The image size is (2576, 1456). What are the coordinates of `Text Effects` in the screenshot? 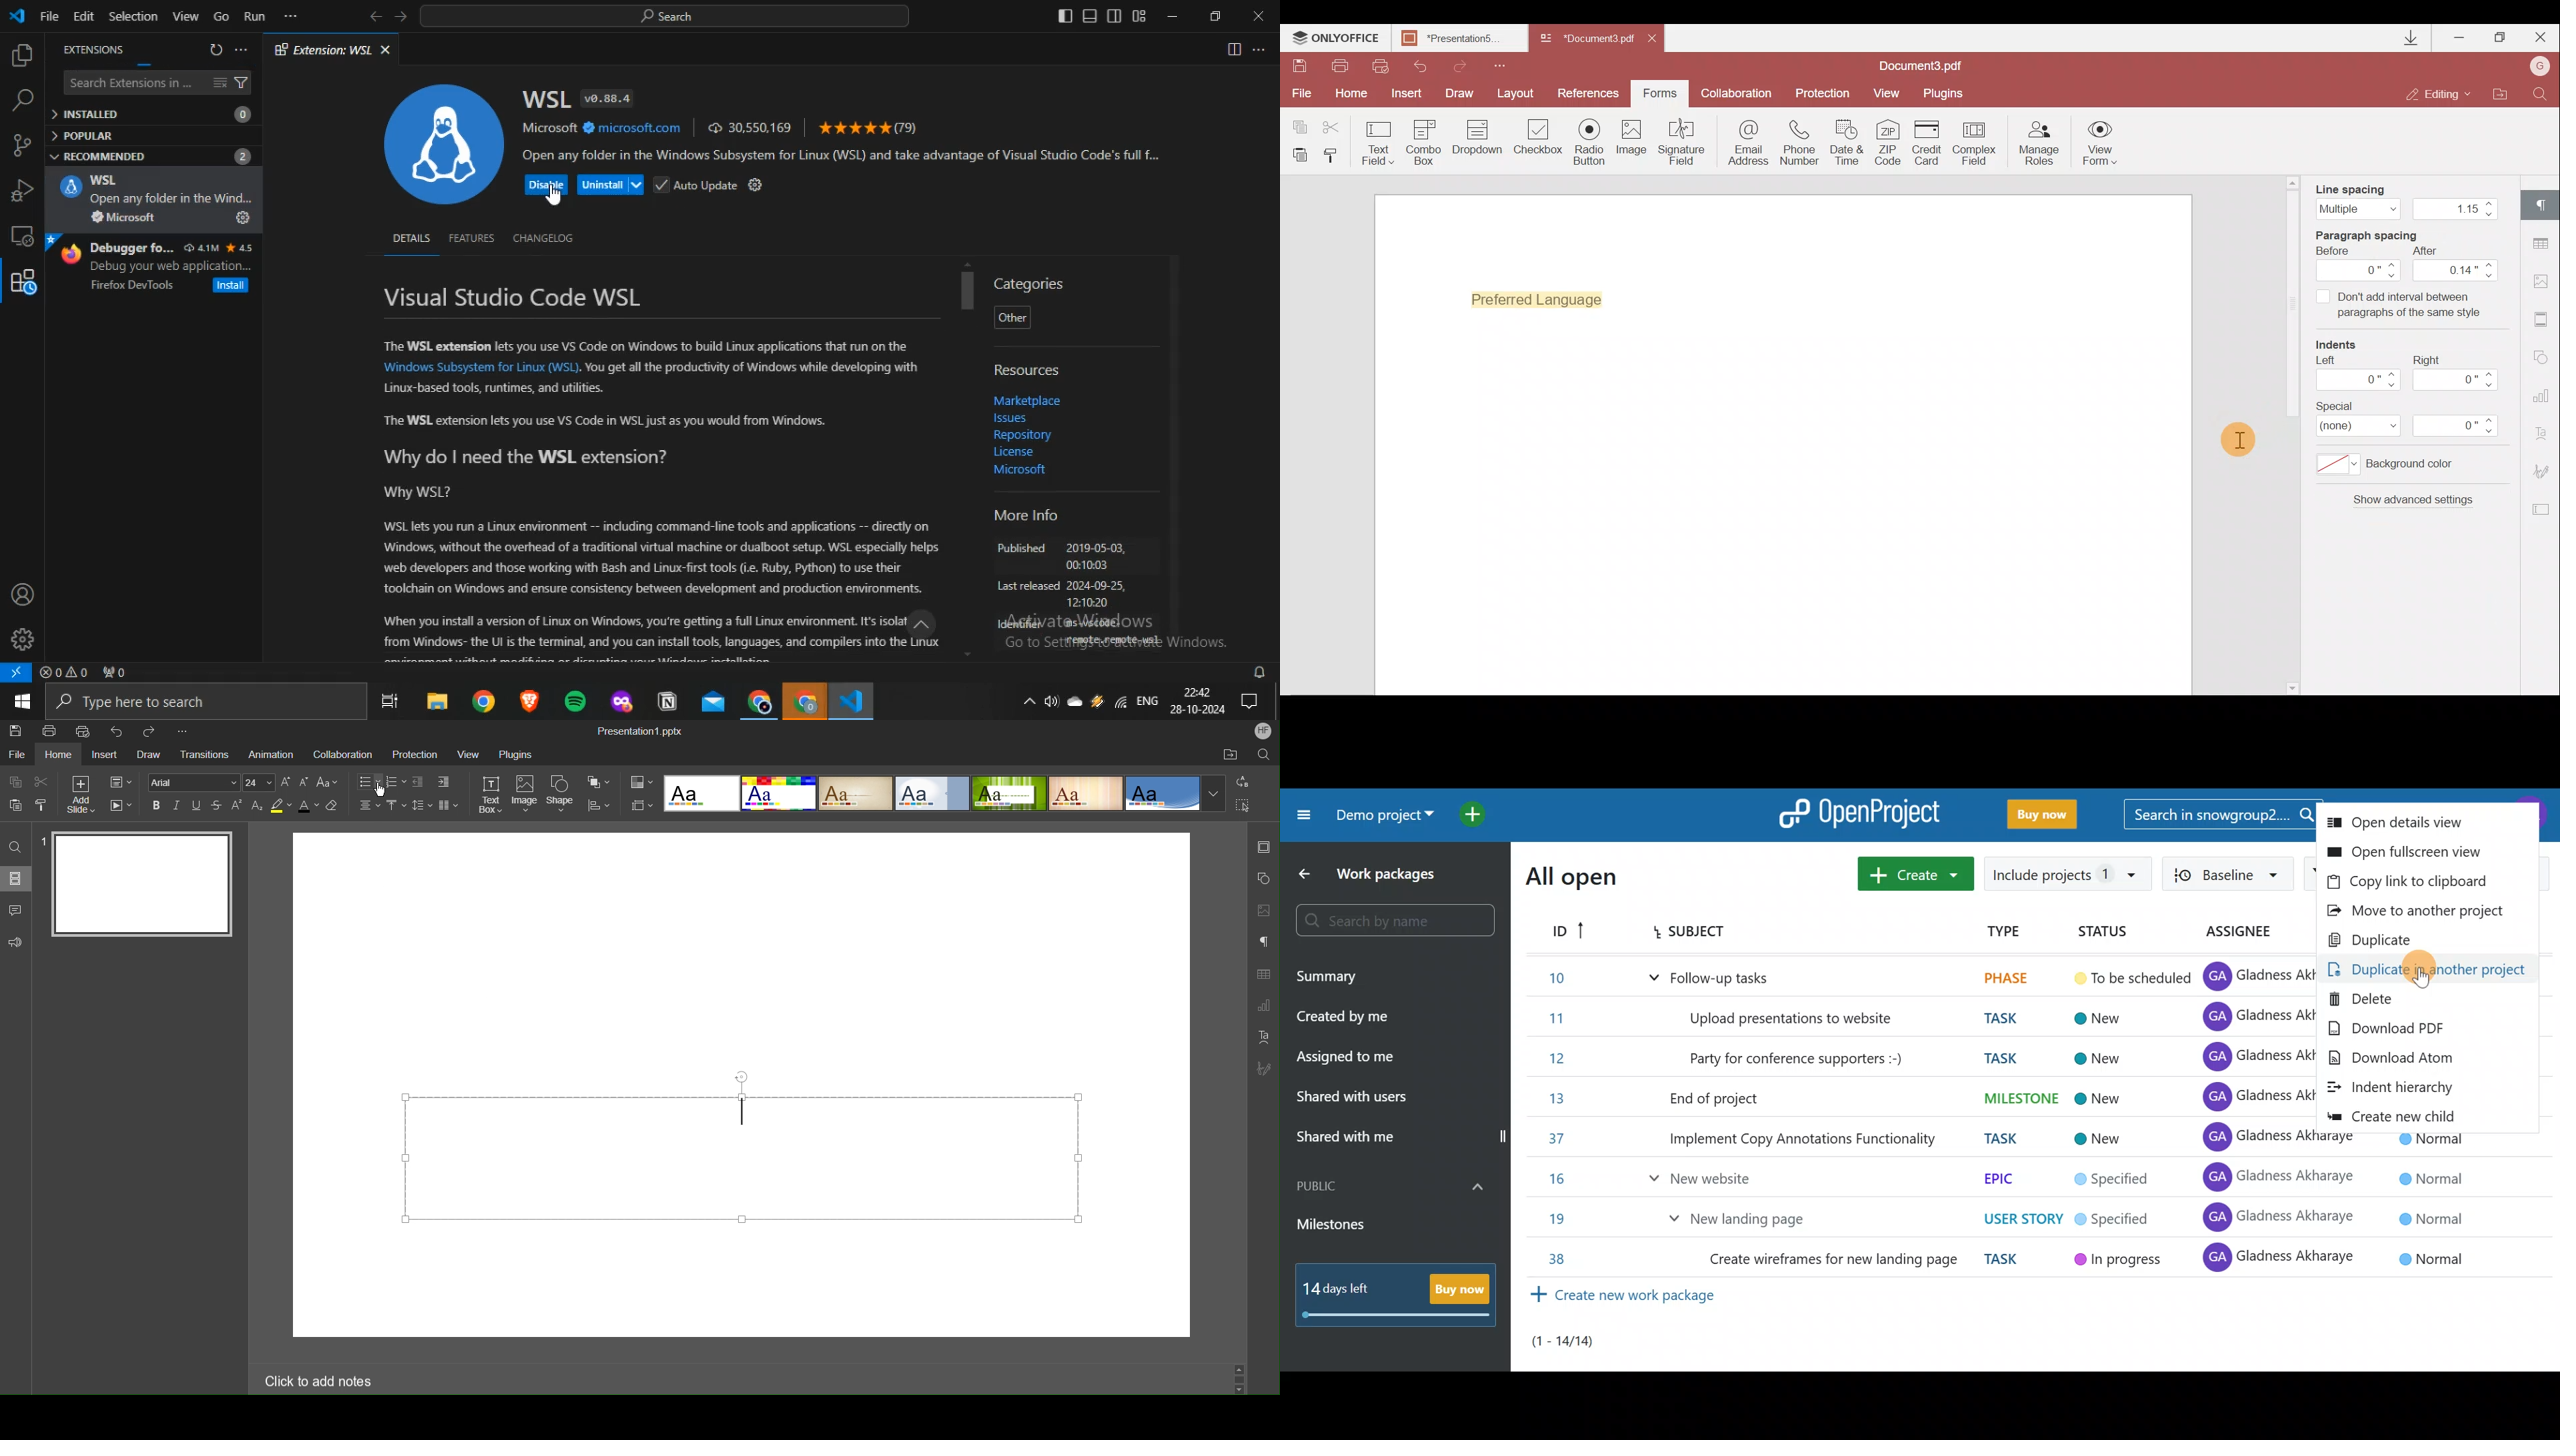 It's located at (186, 805).